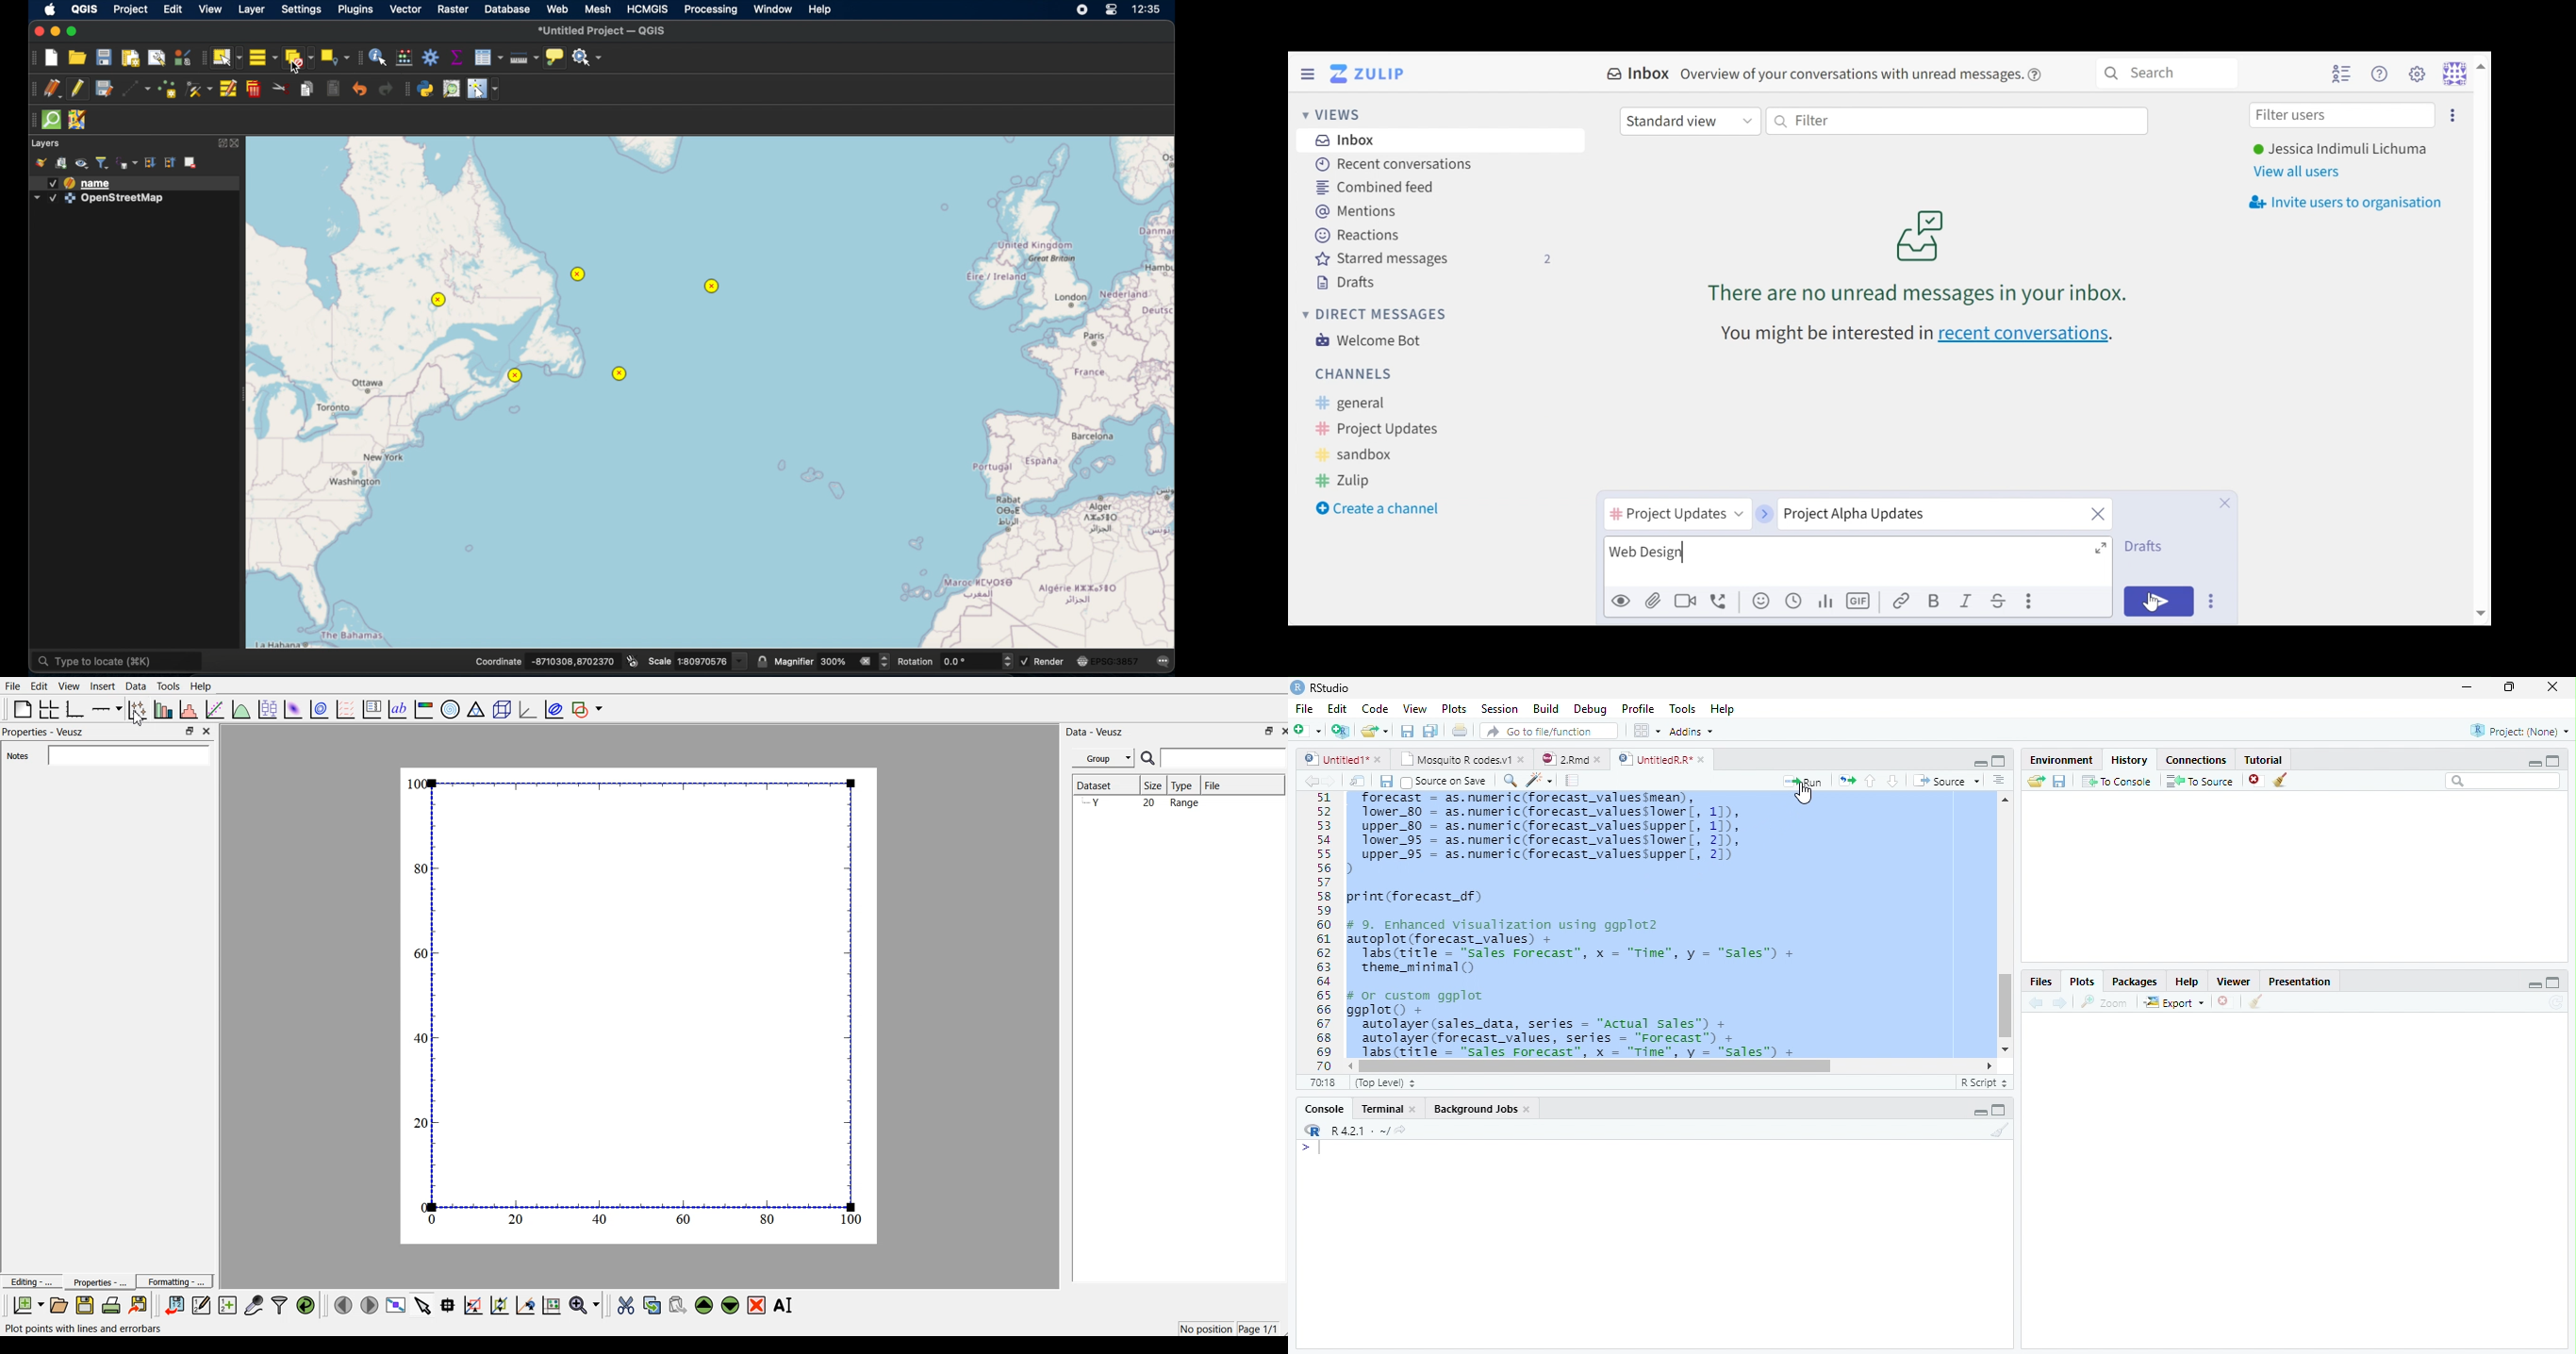  Describe the element at coordinates (1460, 731) in the screenshot. I see `Print` at that location.